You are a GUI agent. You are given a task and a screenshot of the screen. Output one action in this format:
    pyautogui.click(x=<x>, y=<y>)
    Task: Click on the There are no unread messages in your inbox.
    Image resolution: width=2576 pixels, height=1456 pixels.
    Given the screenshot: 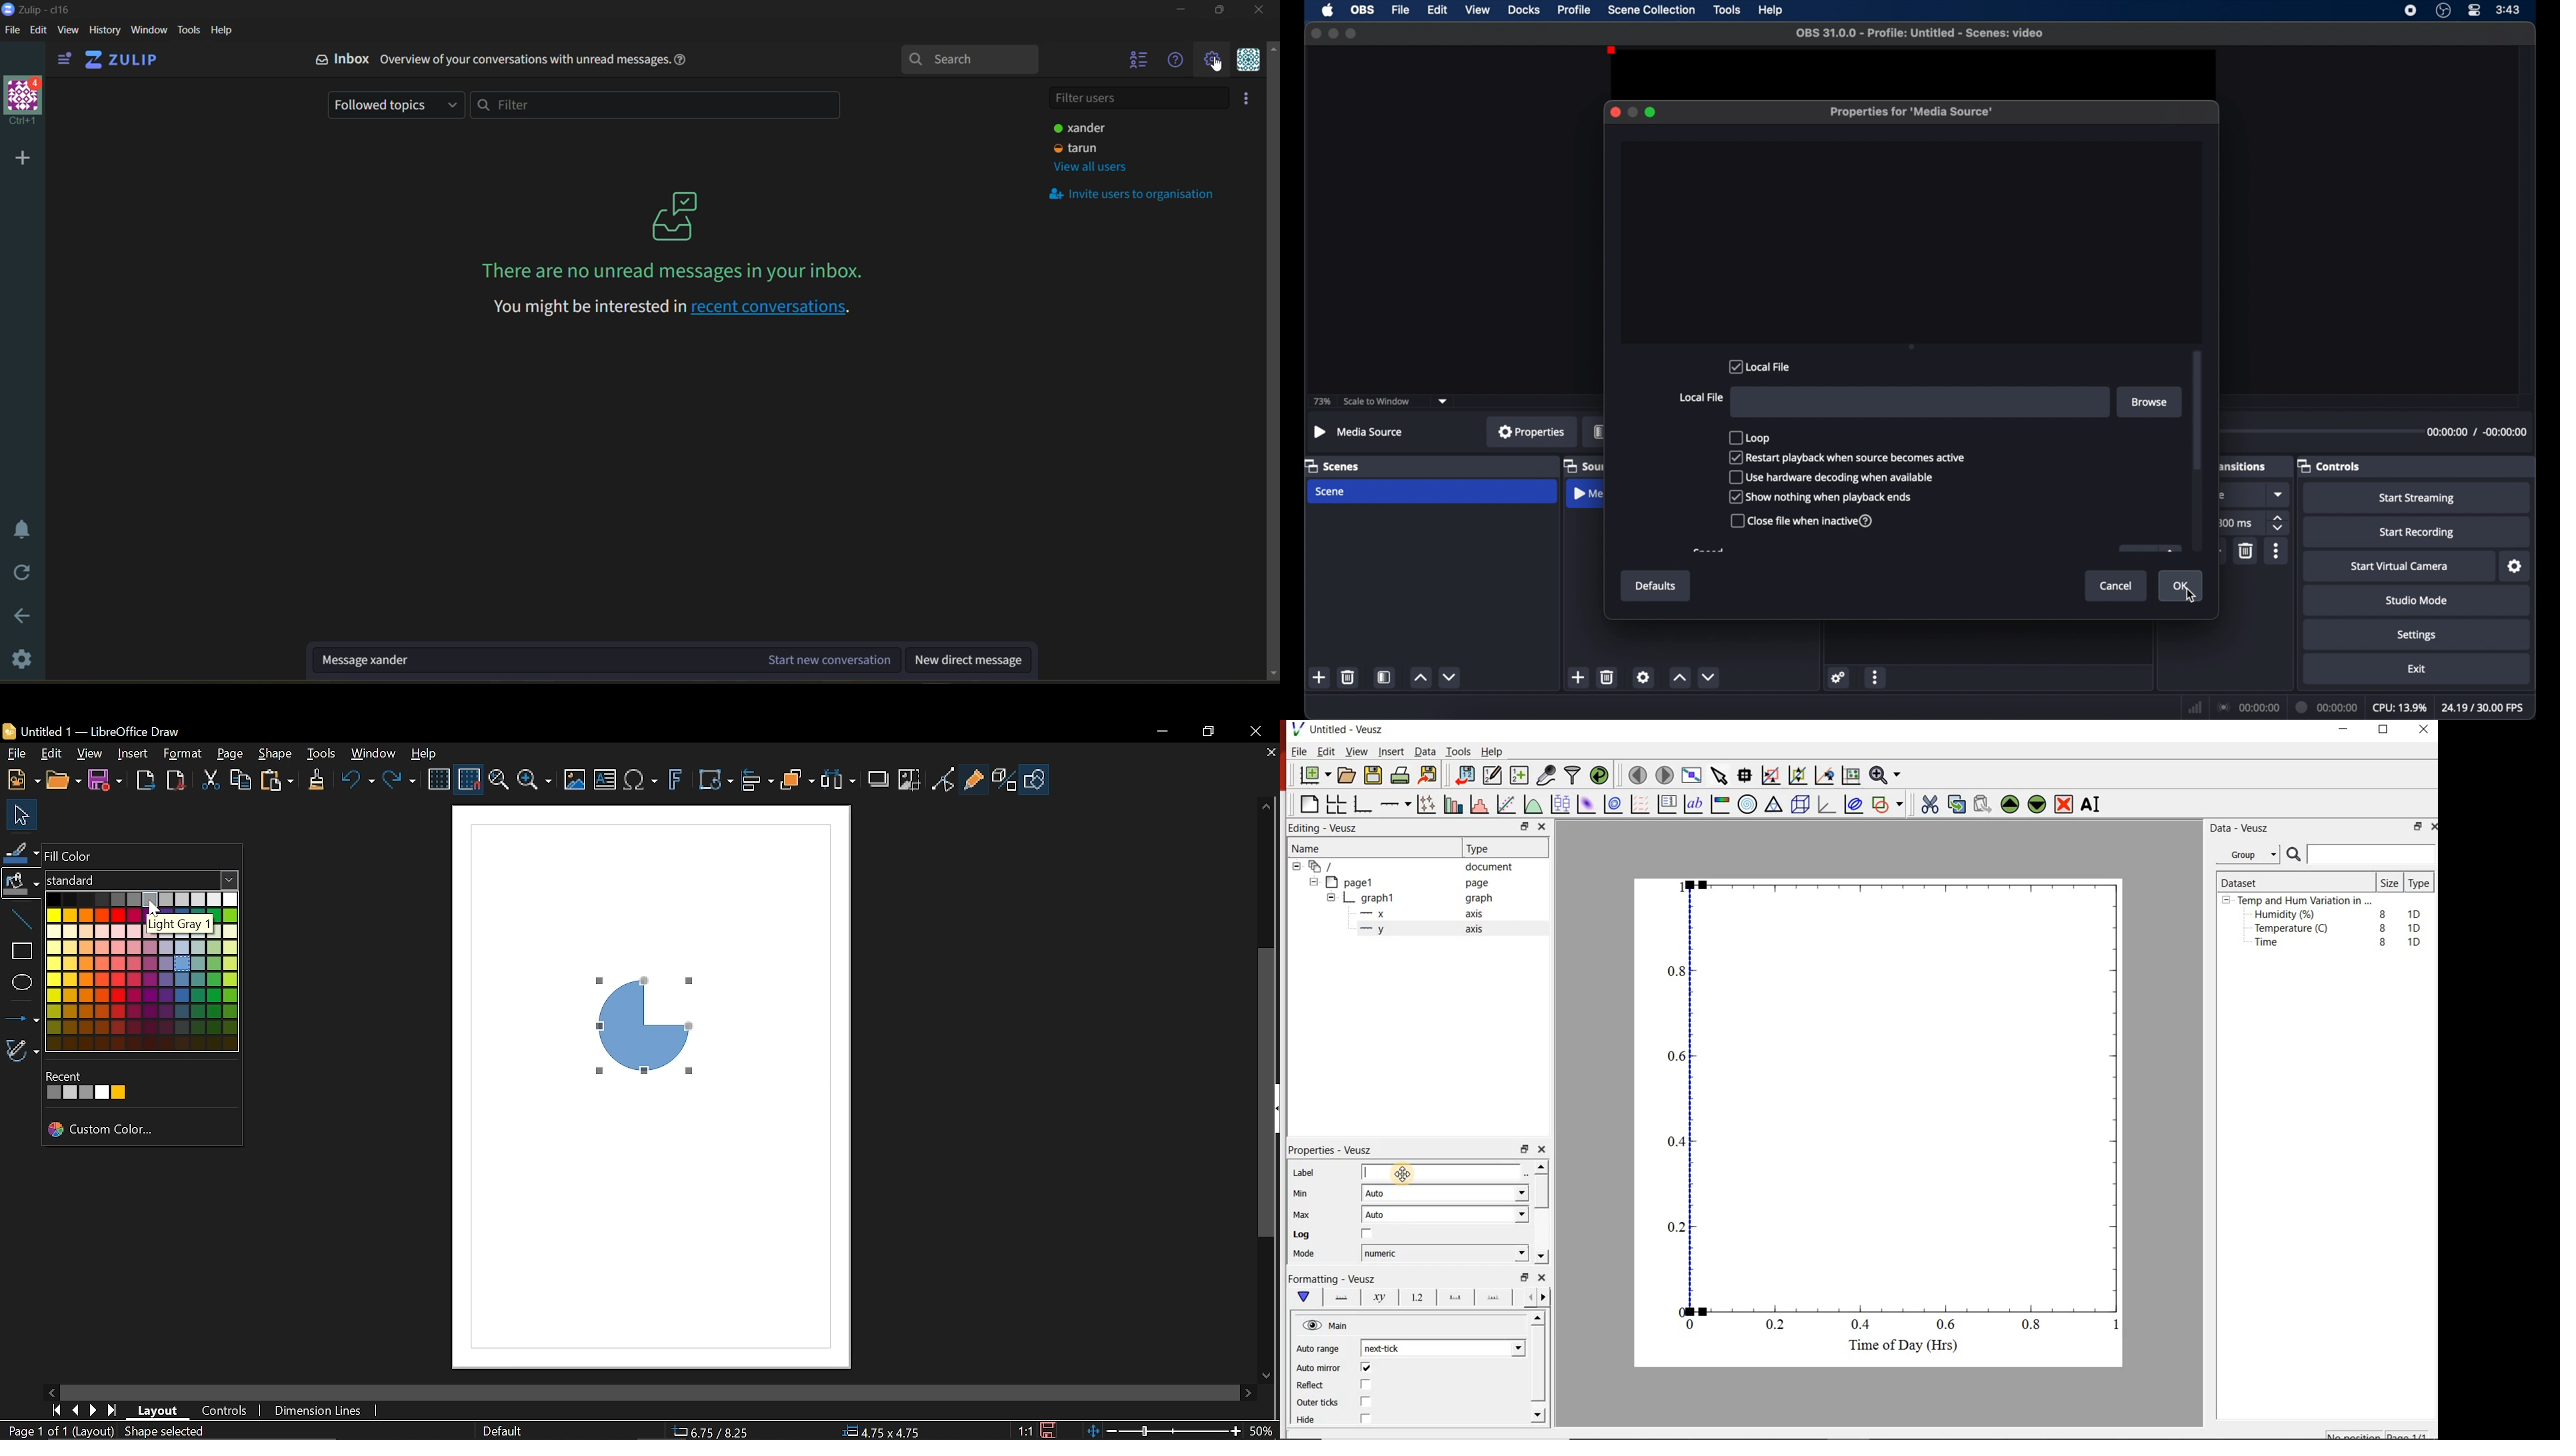 What is the action you would take?
    pyautogui.click(x=666, y=271)
    